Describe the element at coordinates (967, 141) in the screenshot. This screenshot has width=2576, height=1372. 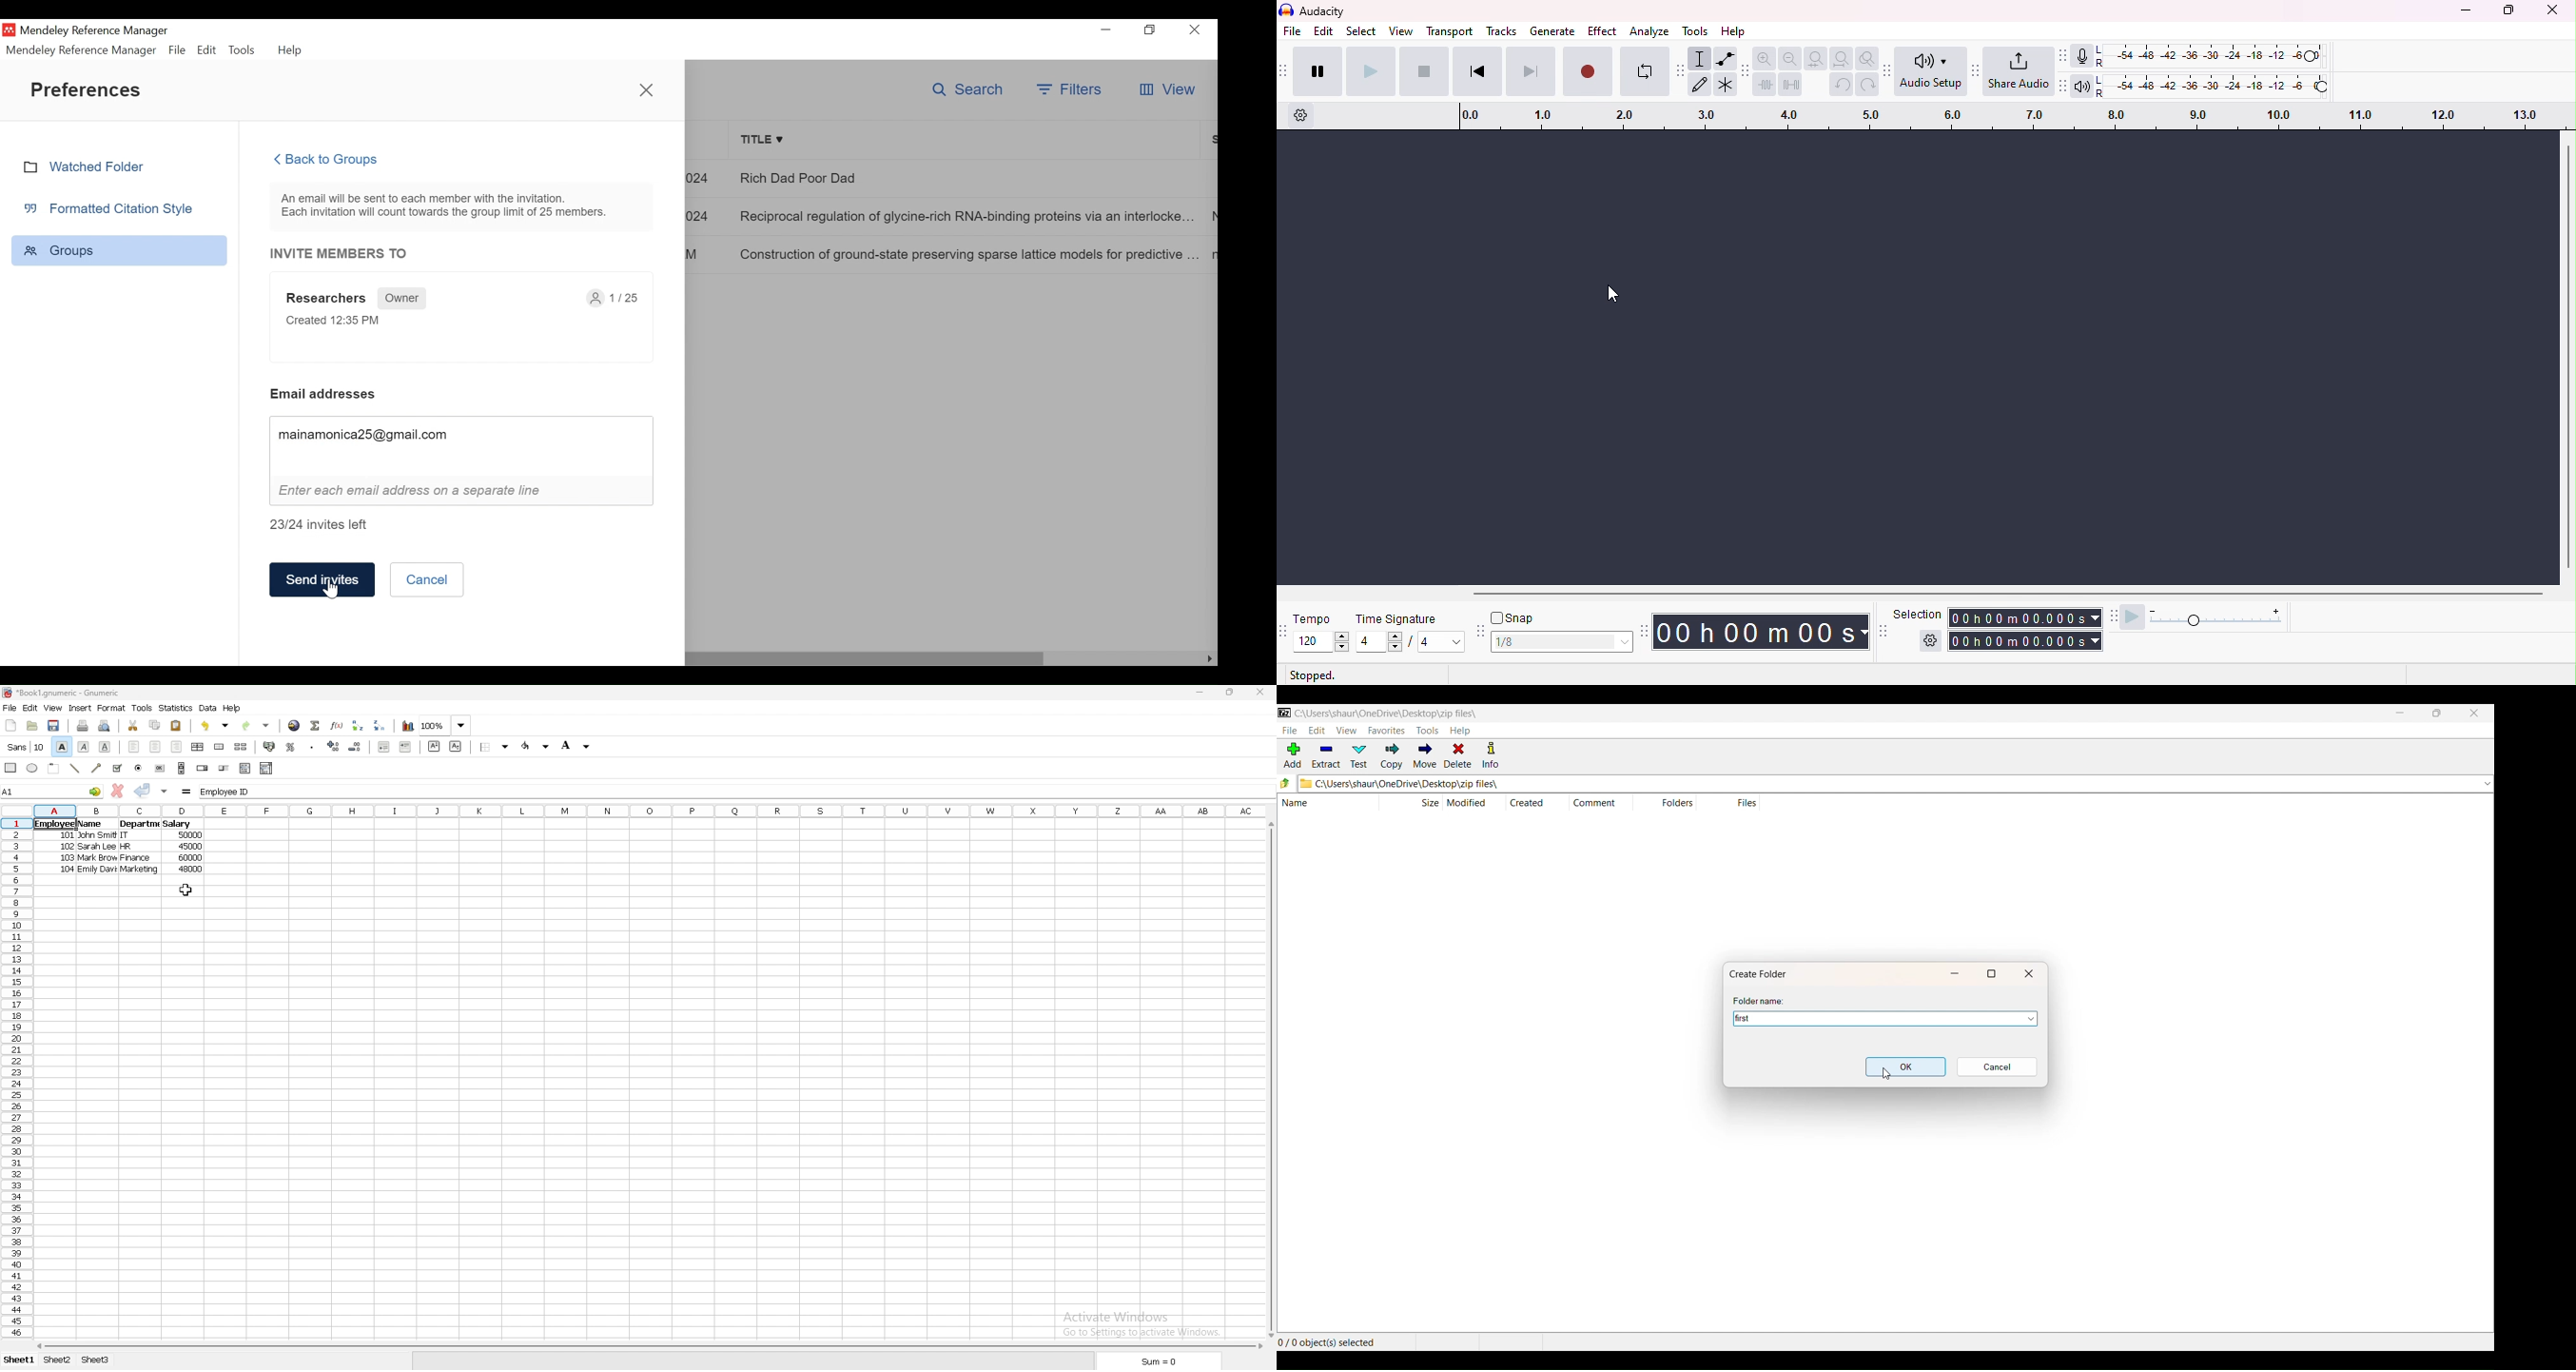
I see `Title` at that location.